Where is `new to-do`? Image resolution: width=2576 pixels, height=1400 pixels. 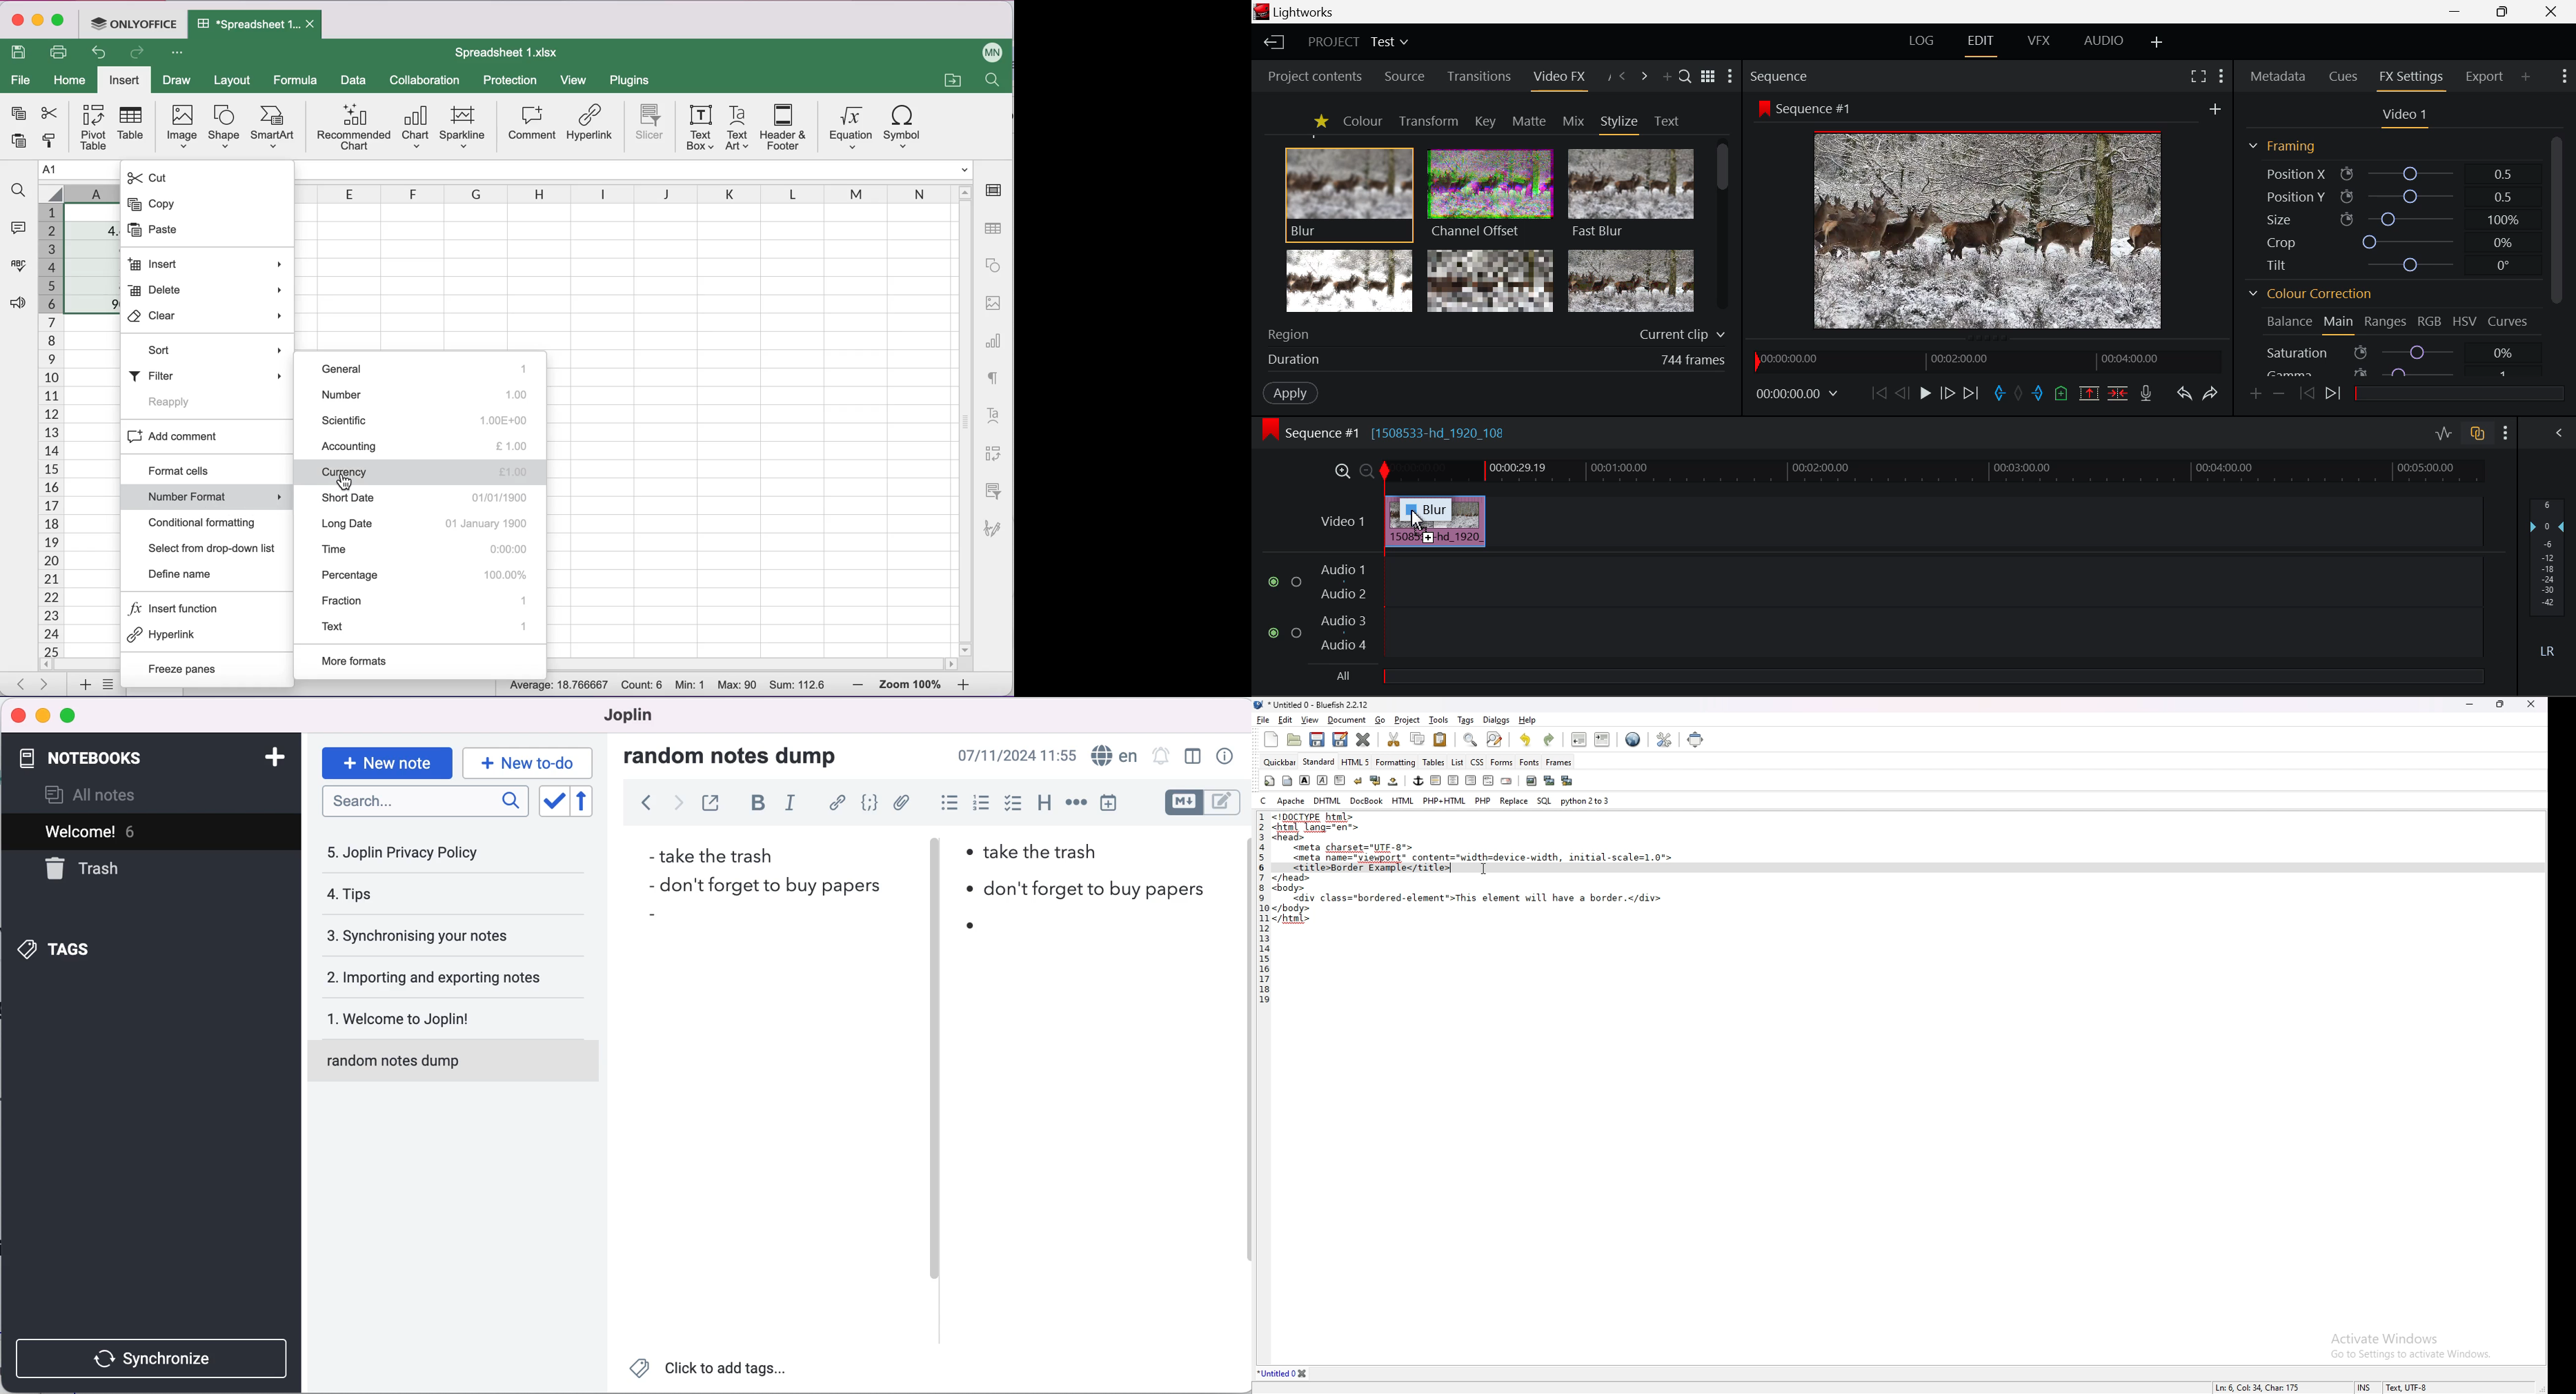
new to-do is located at coordinates (530, 762).